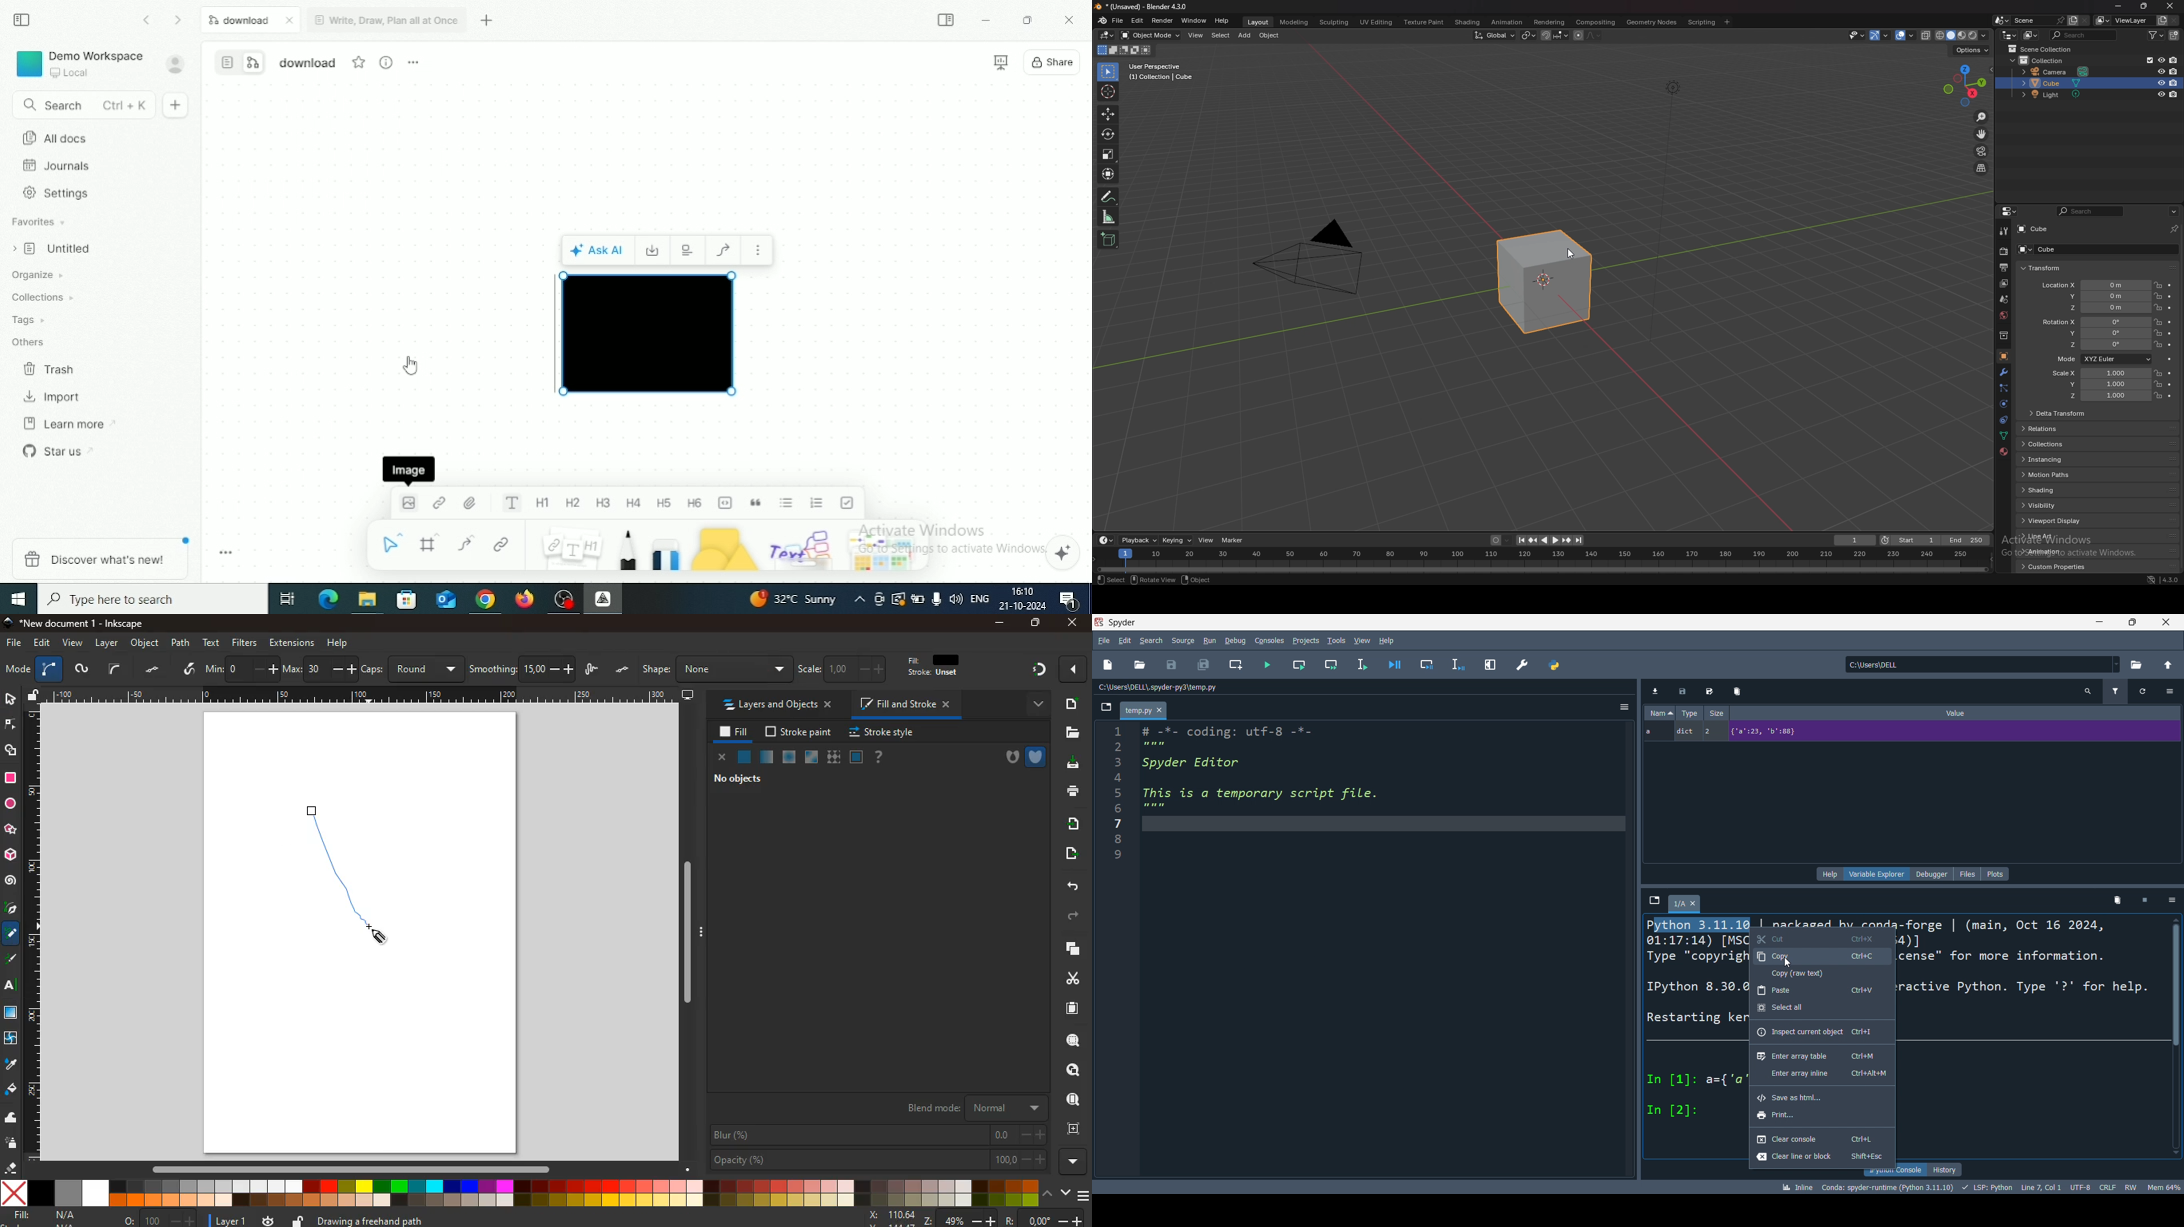 This screenshot has height=1232, width=2184. What do you see at coordinates (543, 504) in the screenshot?
I see `Heading 1` at bounding box center [543, 504].